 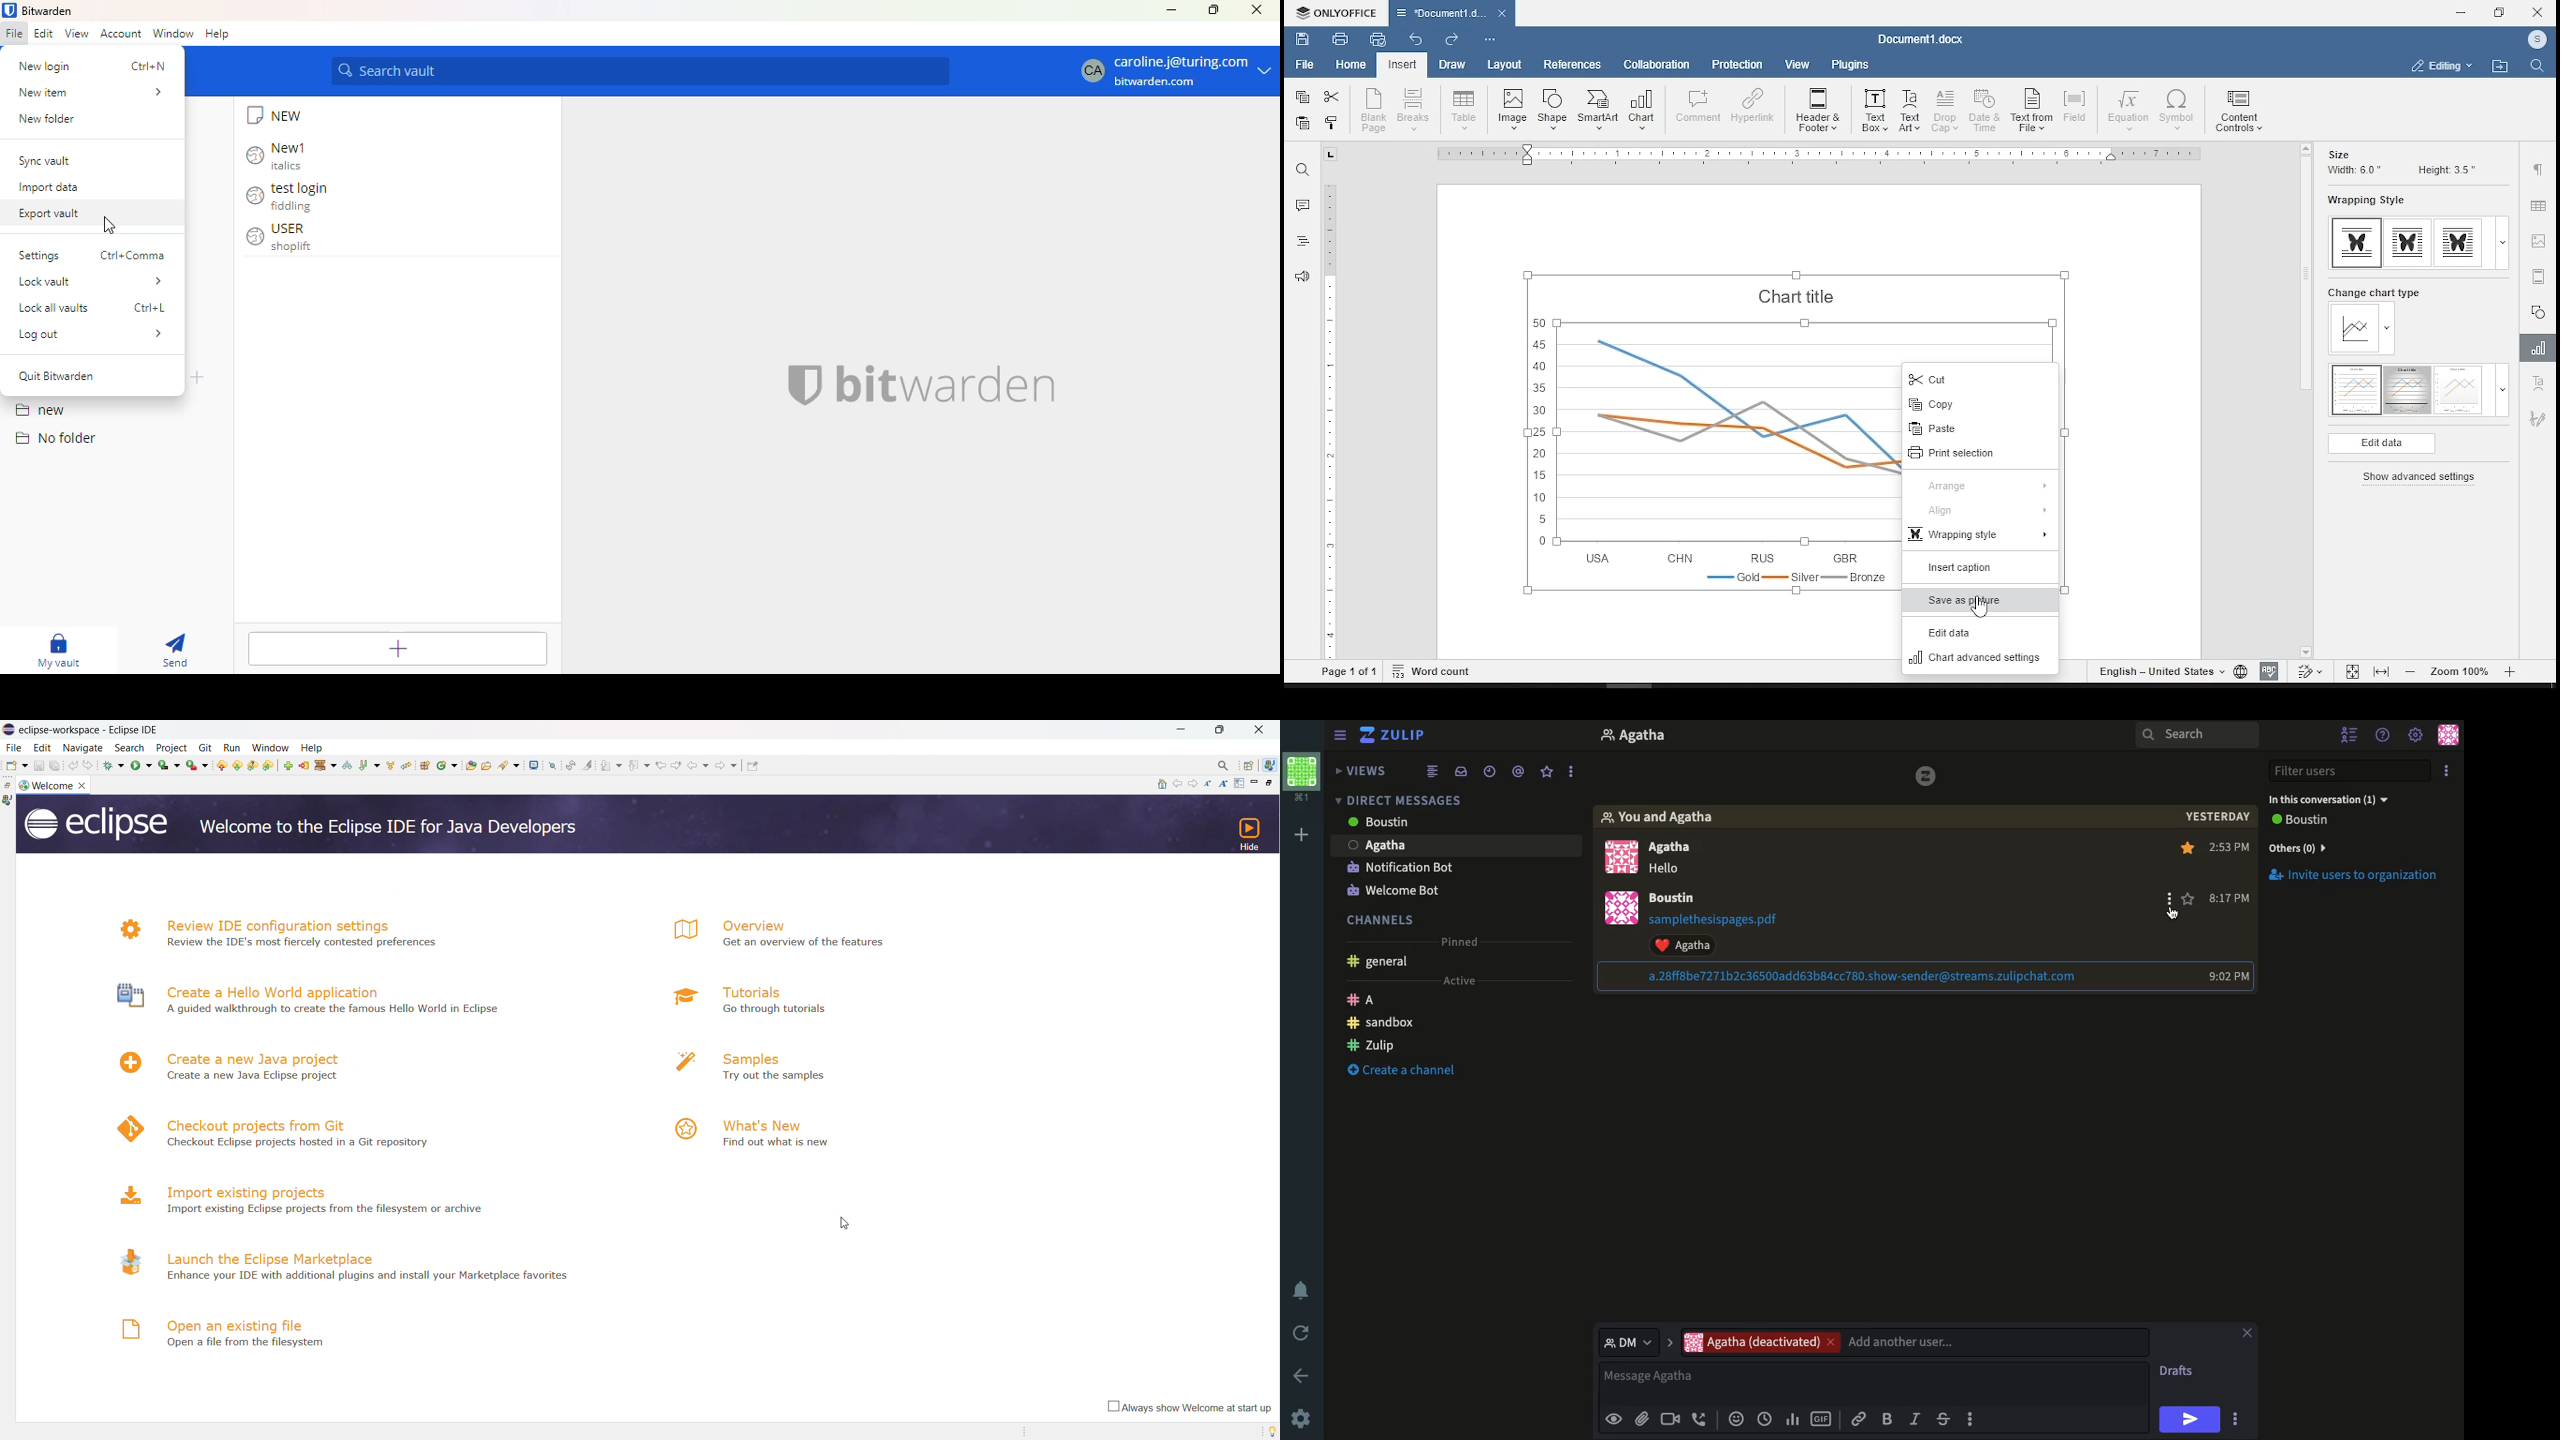 I want to click on navigate, so click(x=83, y=748).